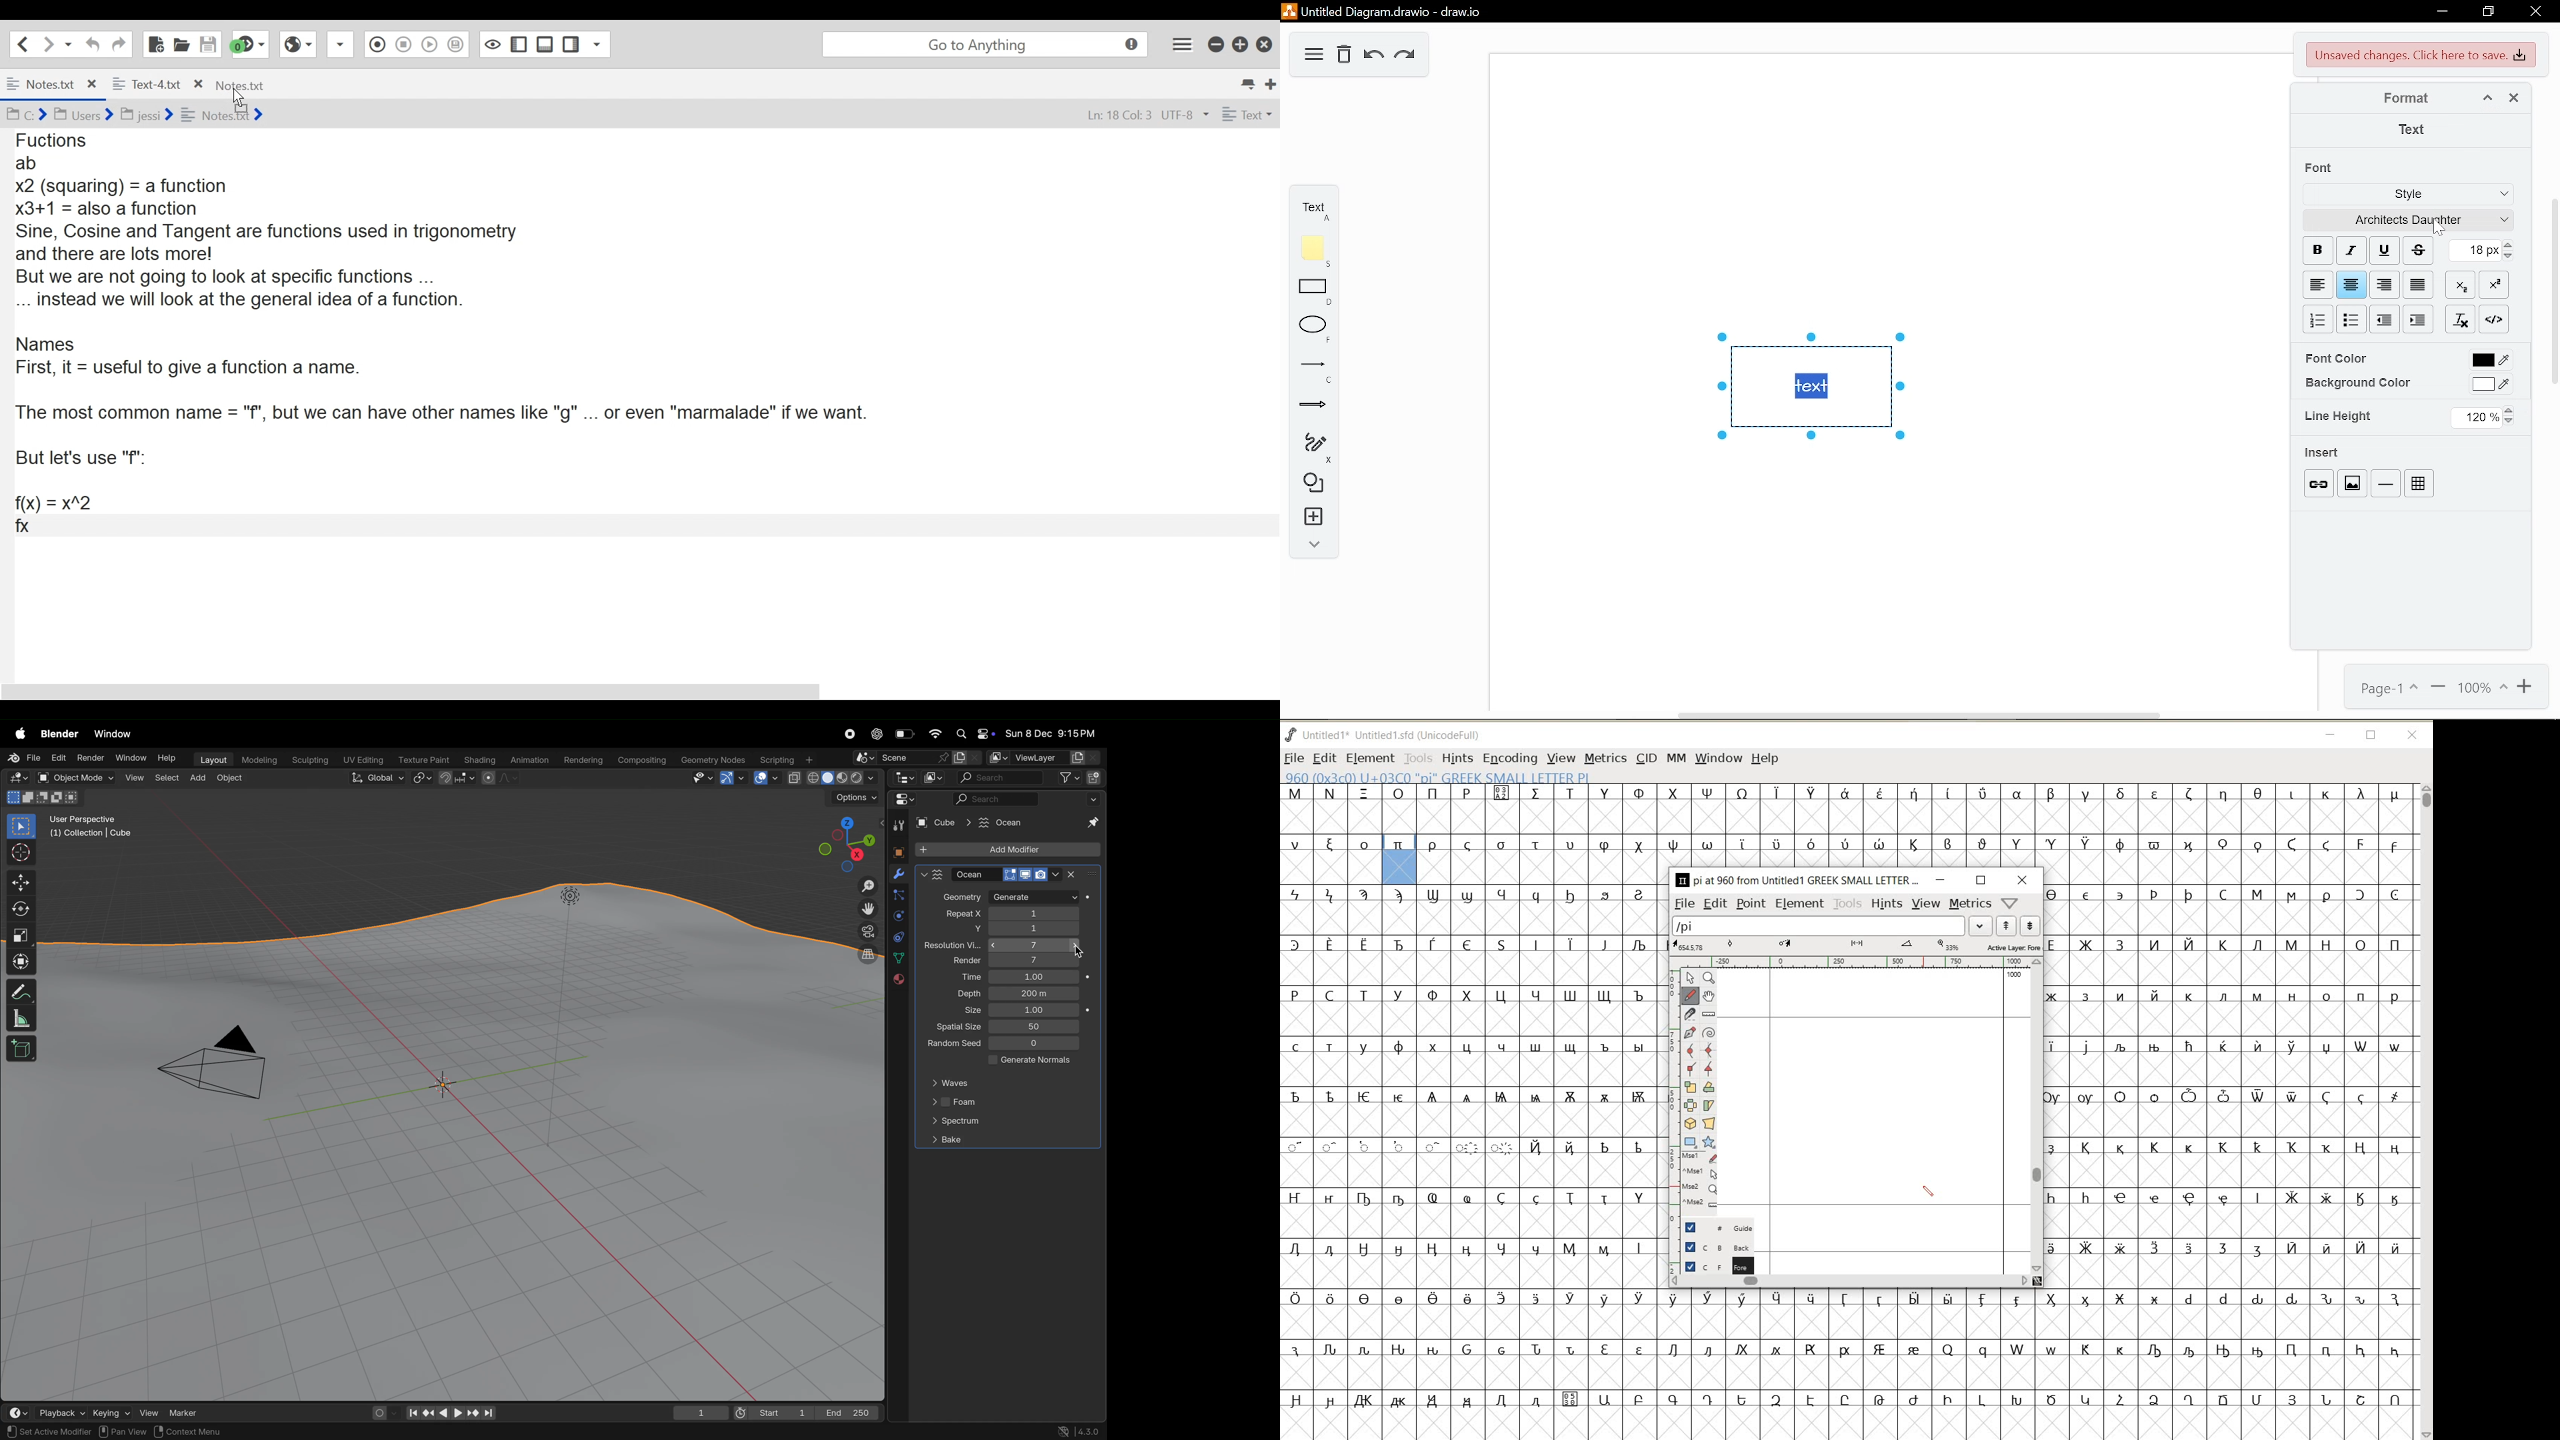  Describe the element at coordinates (1310, 330) in the screenshot. I see `ellipse` at that location.